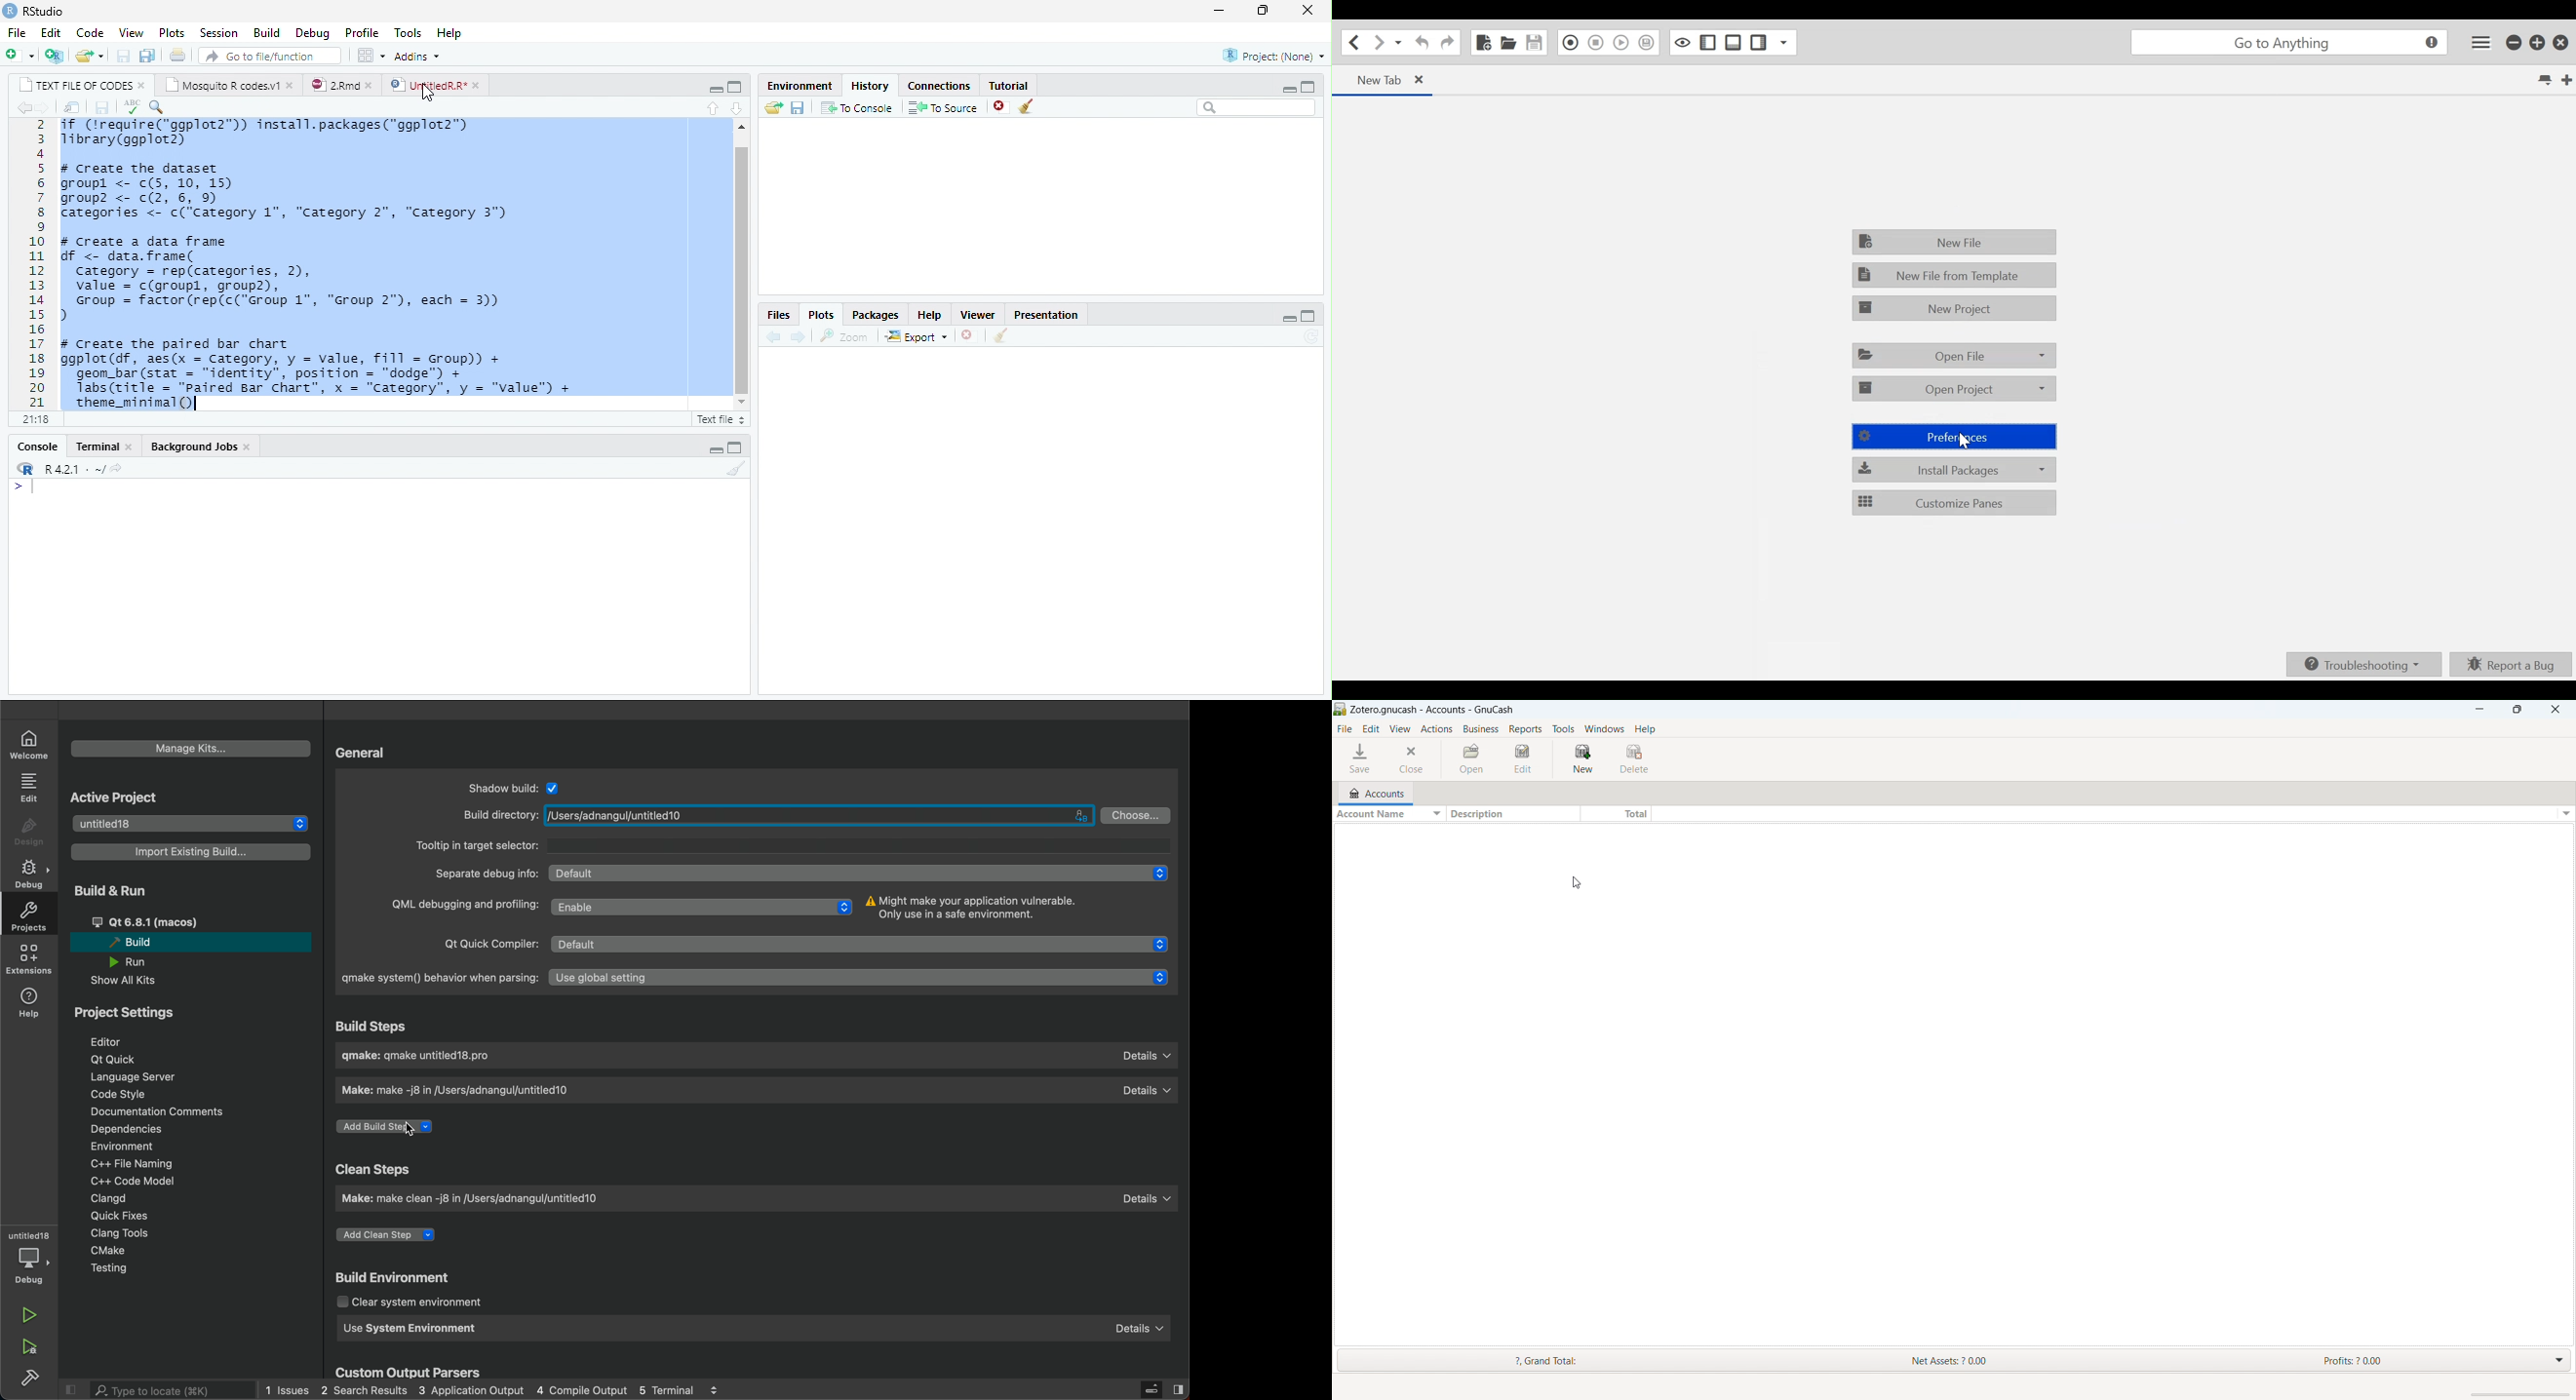 This screenshot has height=1400, width=2576. Describe the element at coordinates (53, 55) in the screenshot. I see `create a project` at that location.